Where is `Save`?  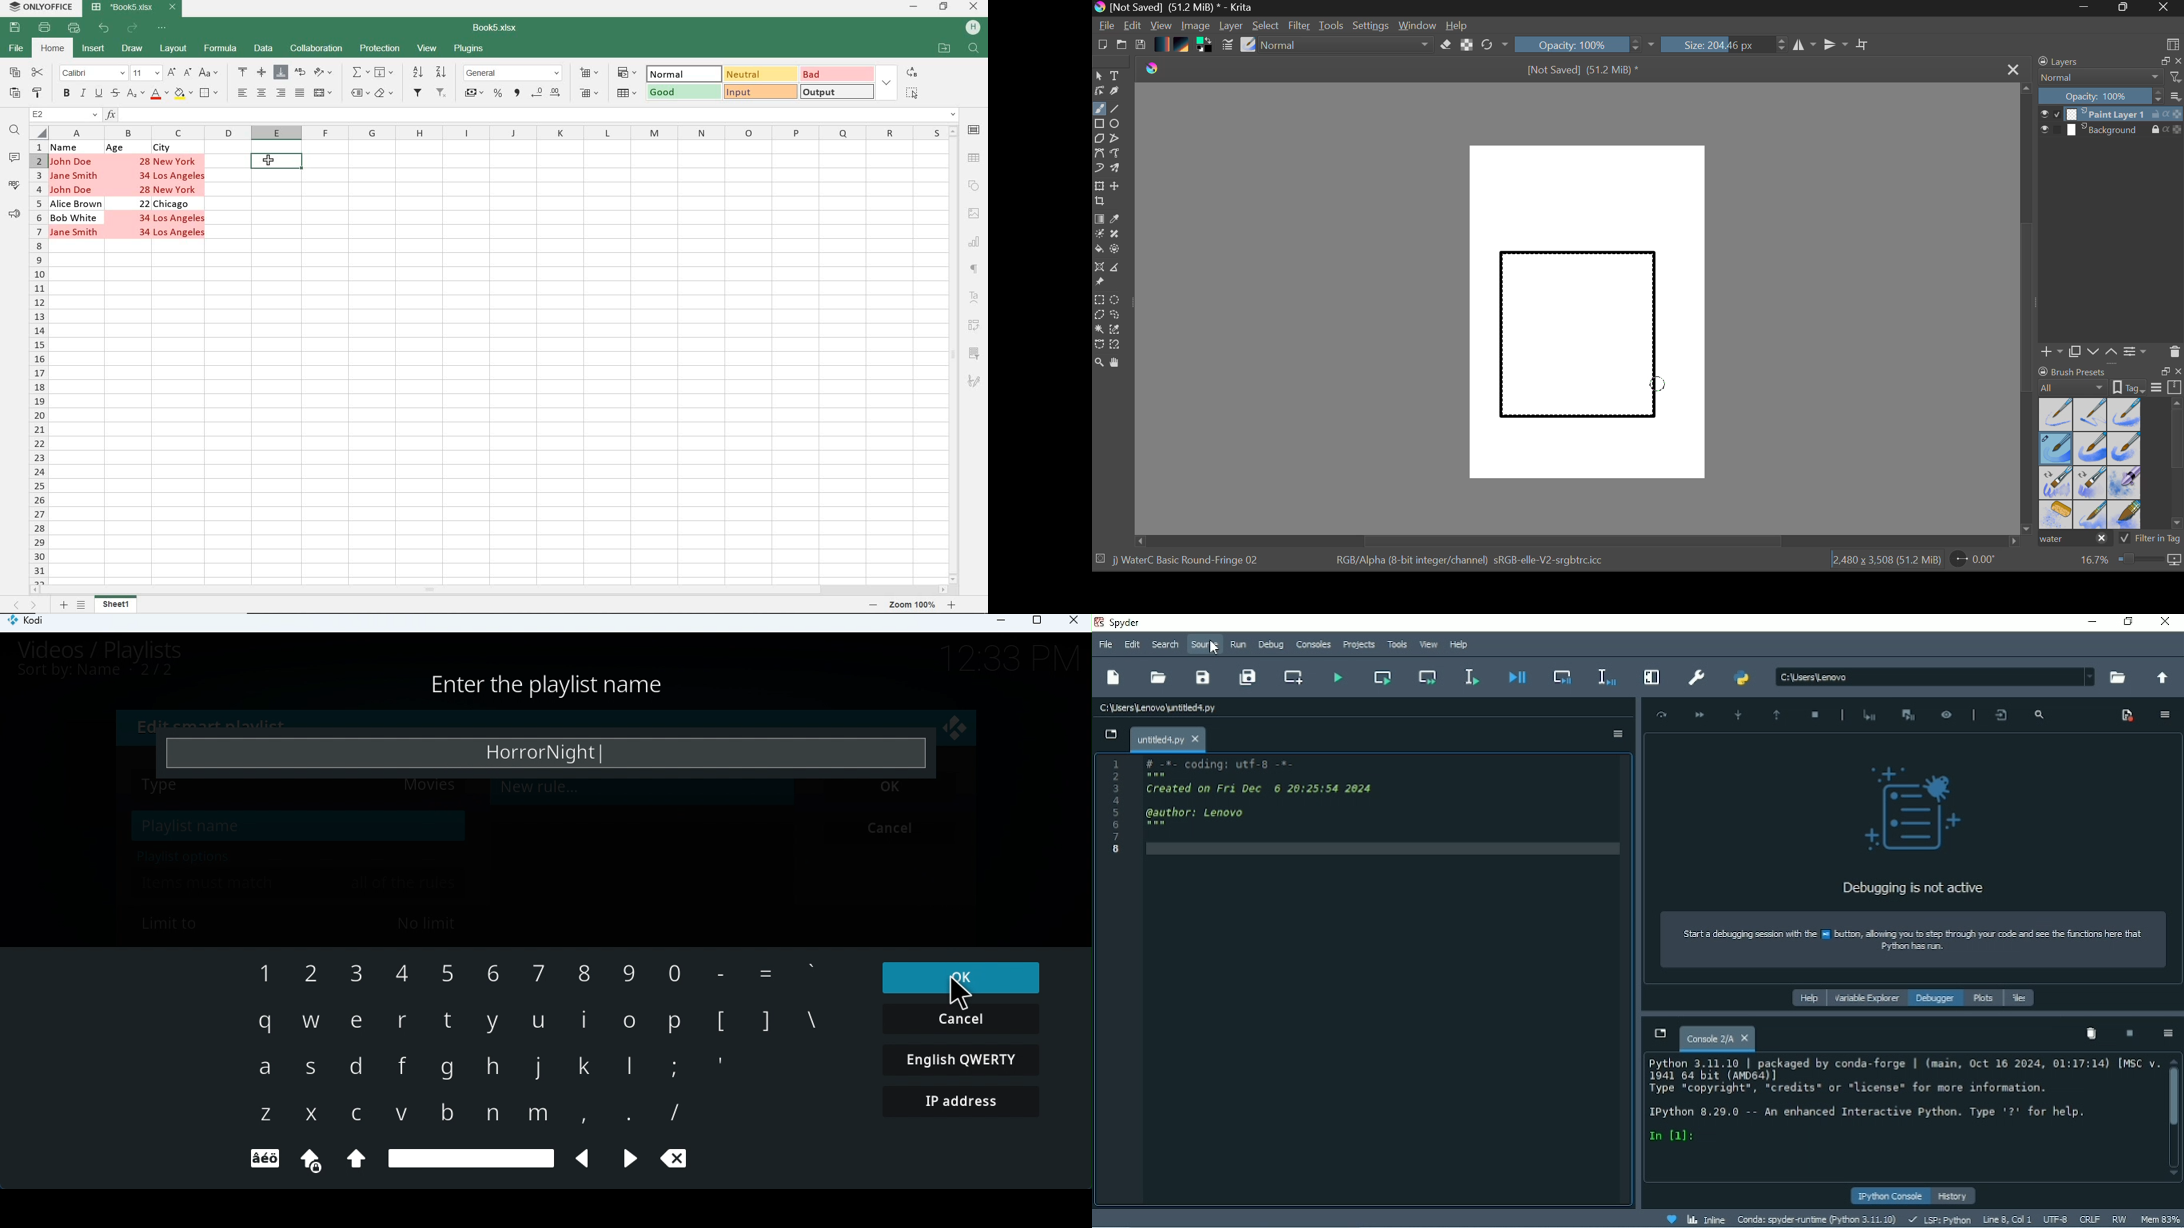 Save is located at coordinates (1140, 46).